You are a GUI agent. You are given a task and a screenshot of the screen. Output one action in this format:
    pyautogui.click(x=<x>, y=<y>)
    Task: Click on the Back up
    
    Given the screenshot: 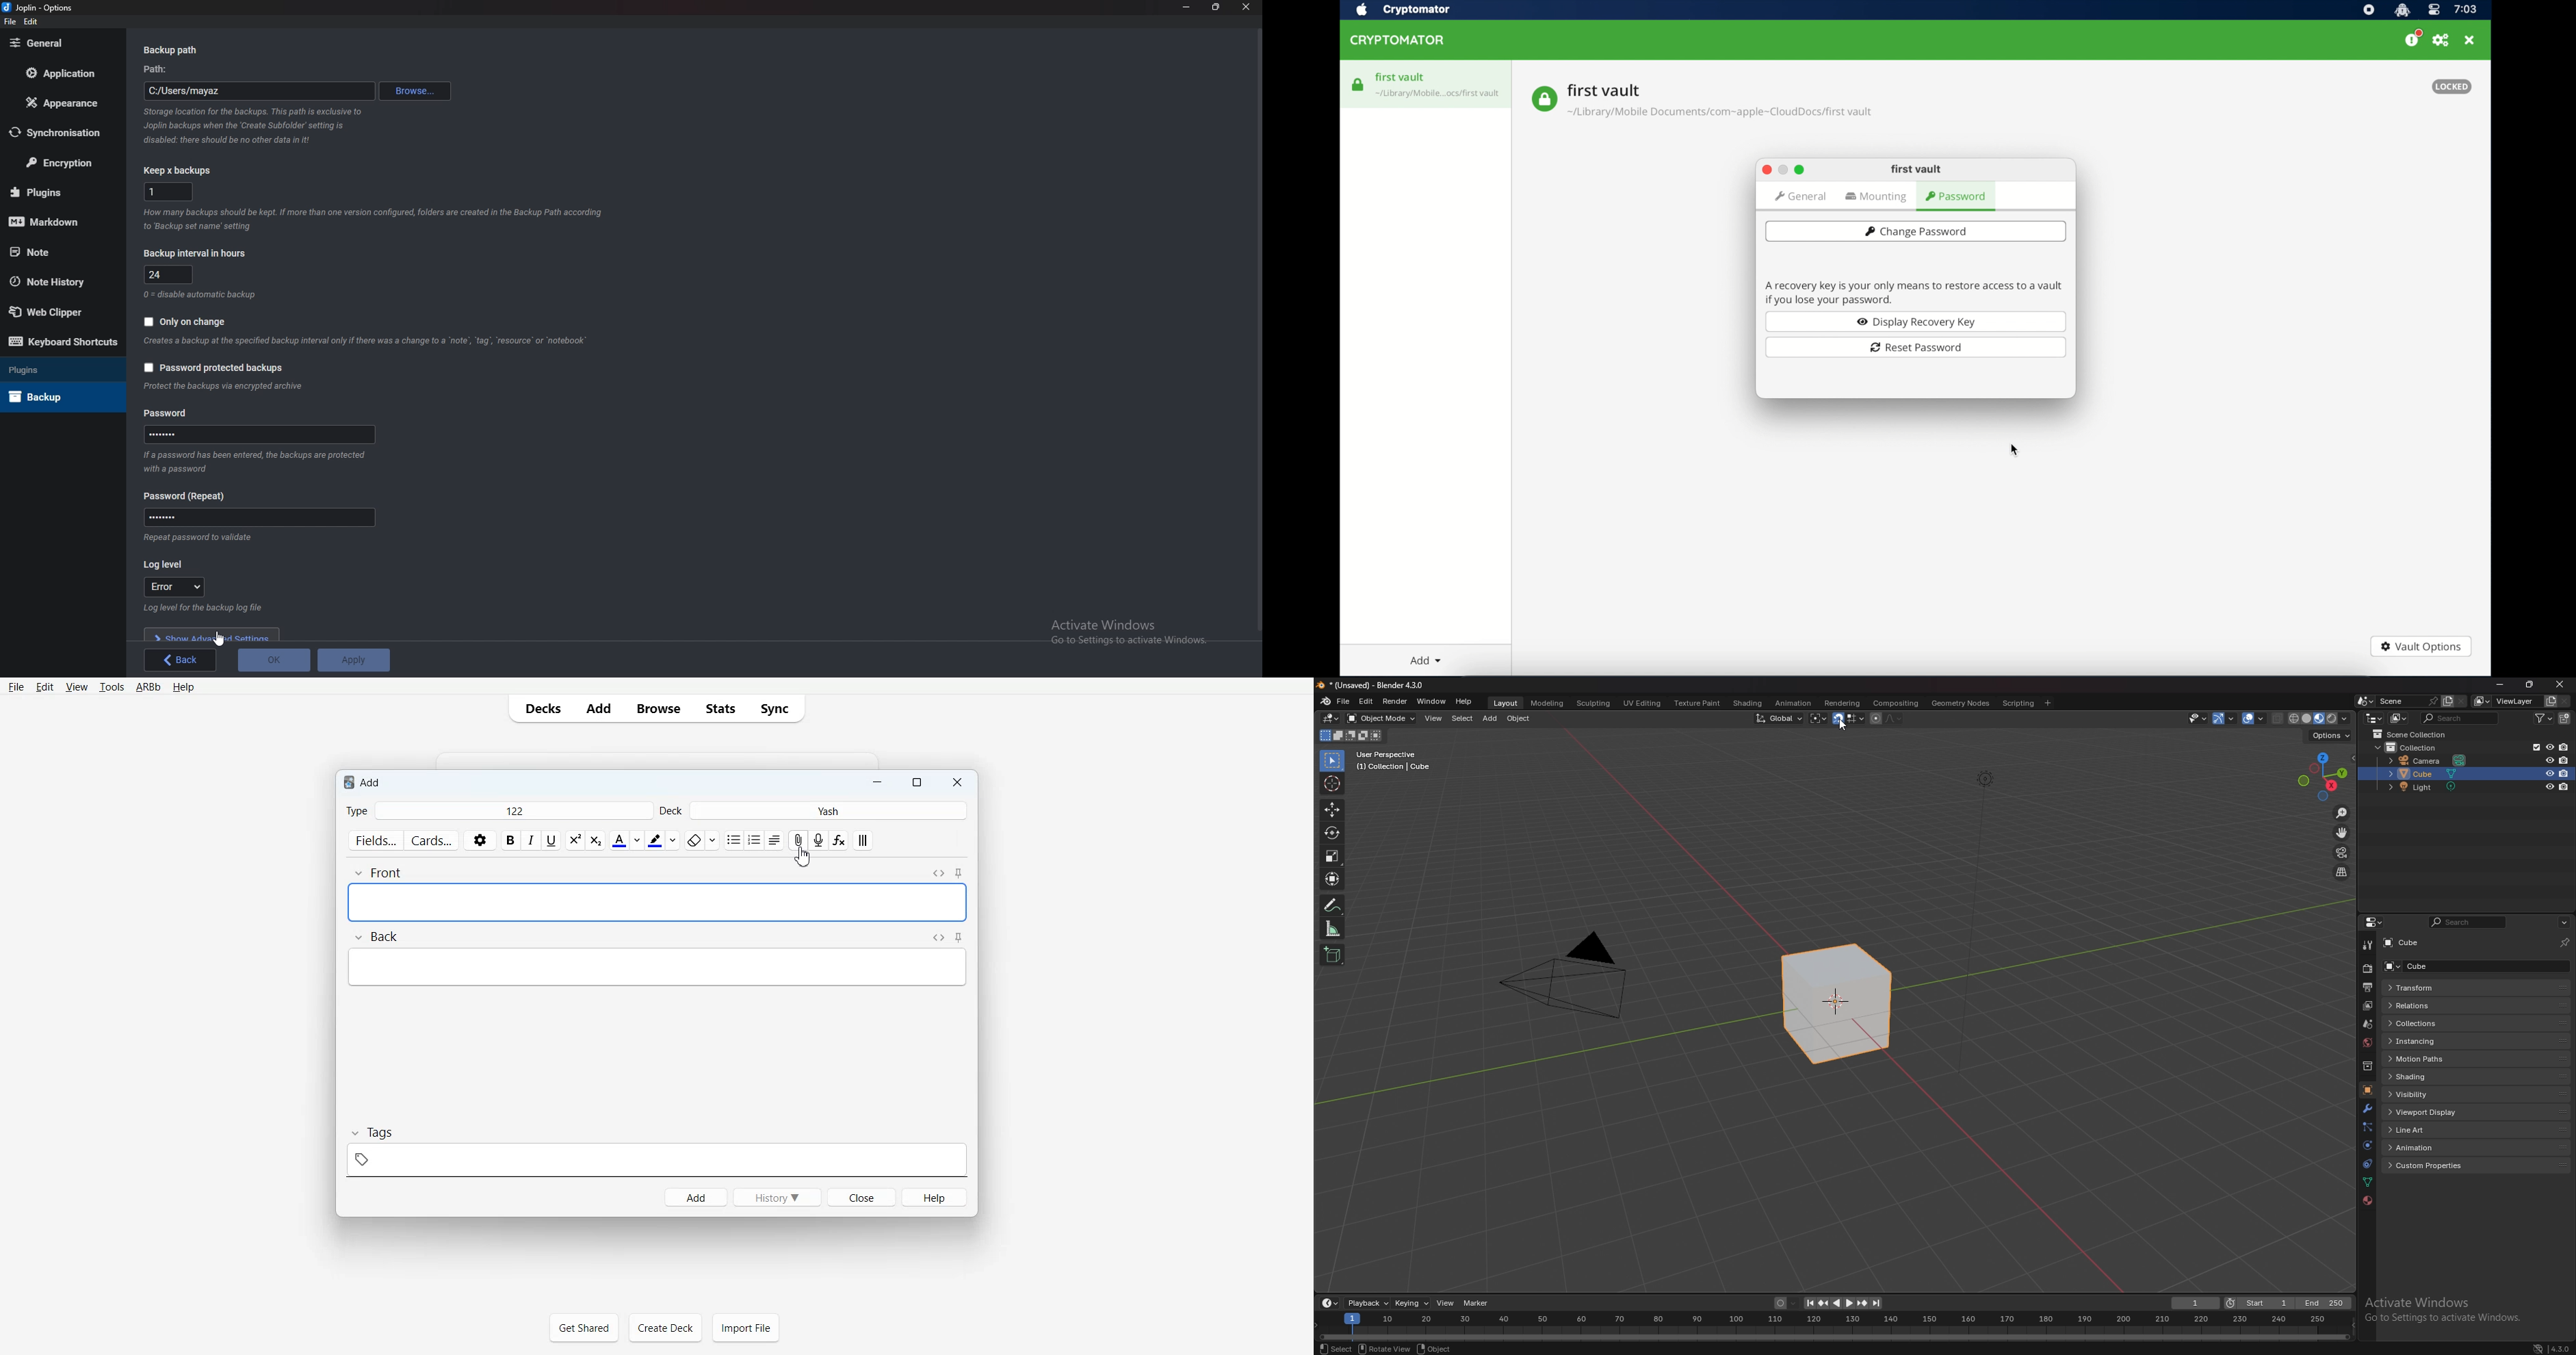 What is the action you would take?
    pyautogui.click(x=49, y=397)
    